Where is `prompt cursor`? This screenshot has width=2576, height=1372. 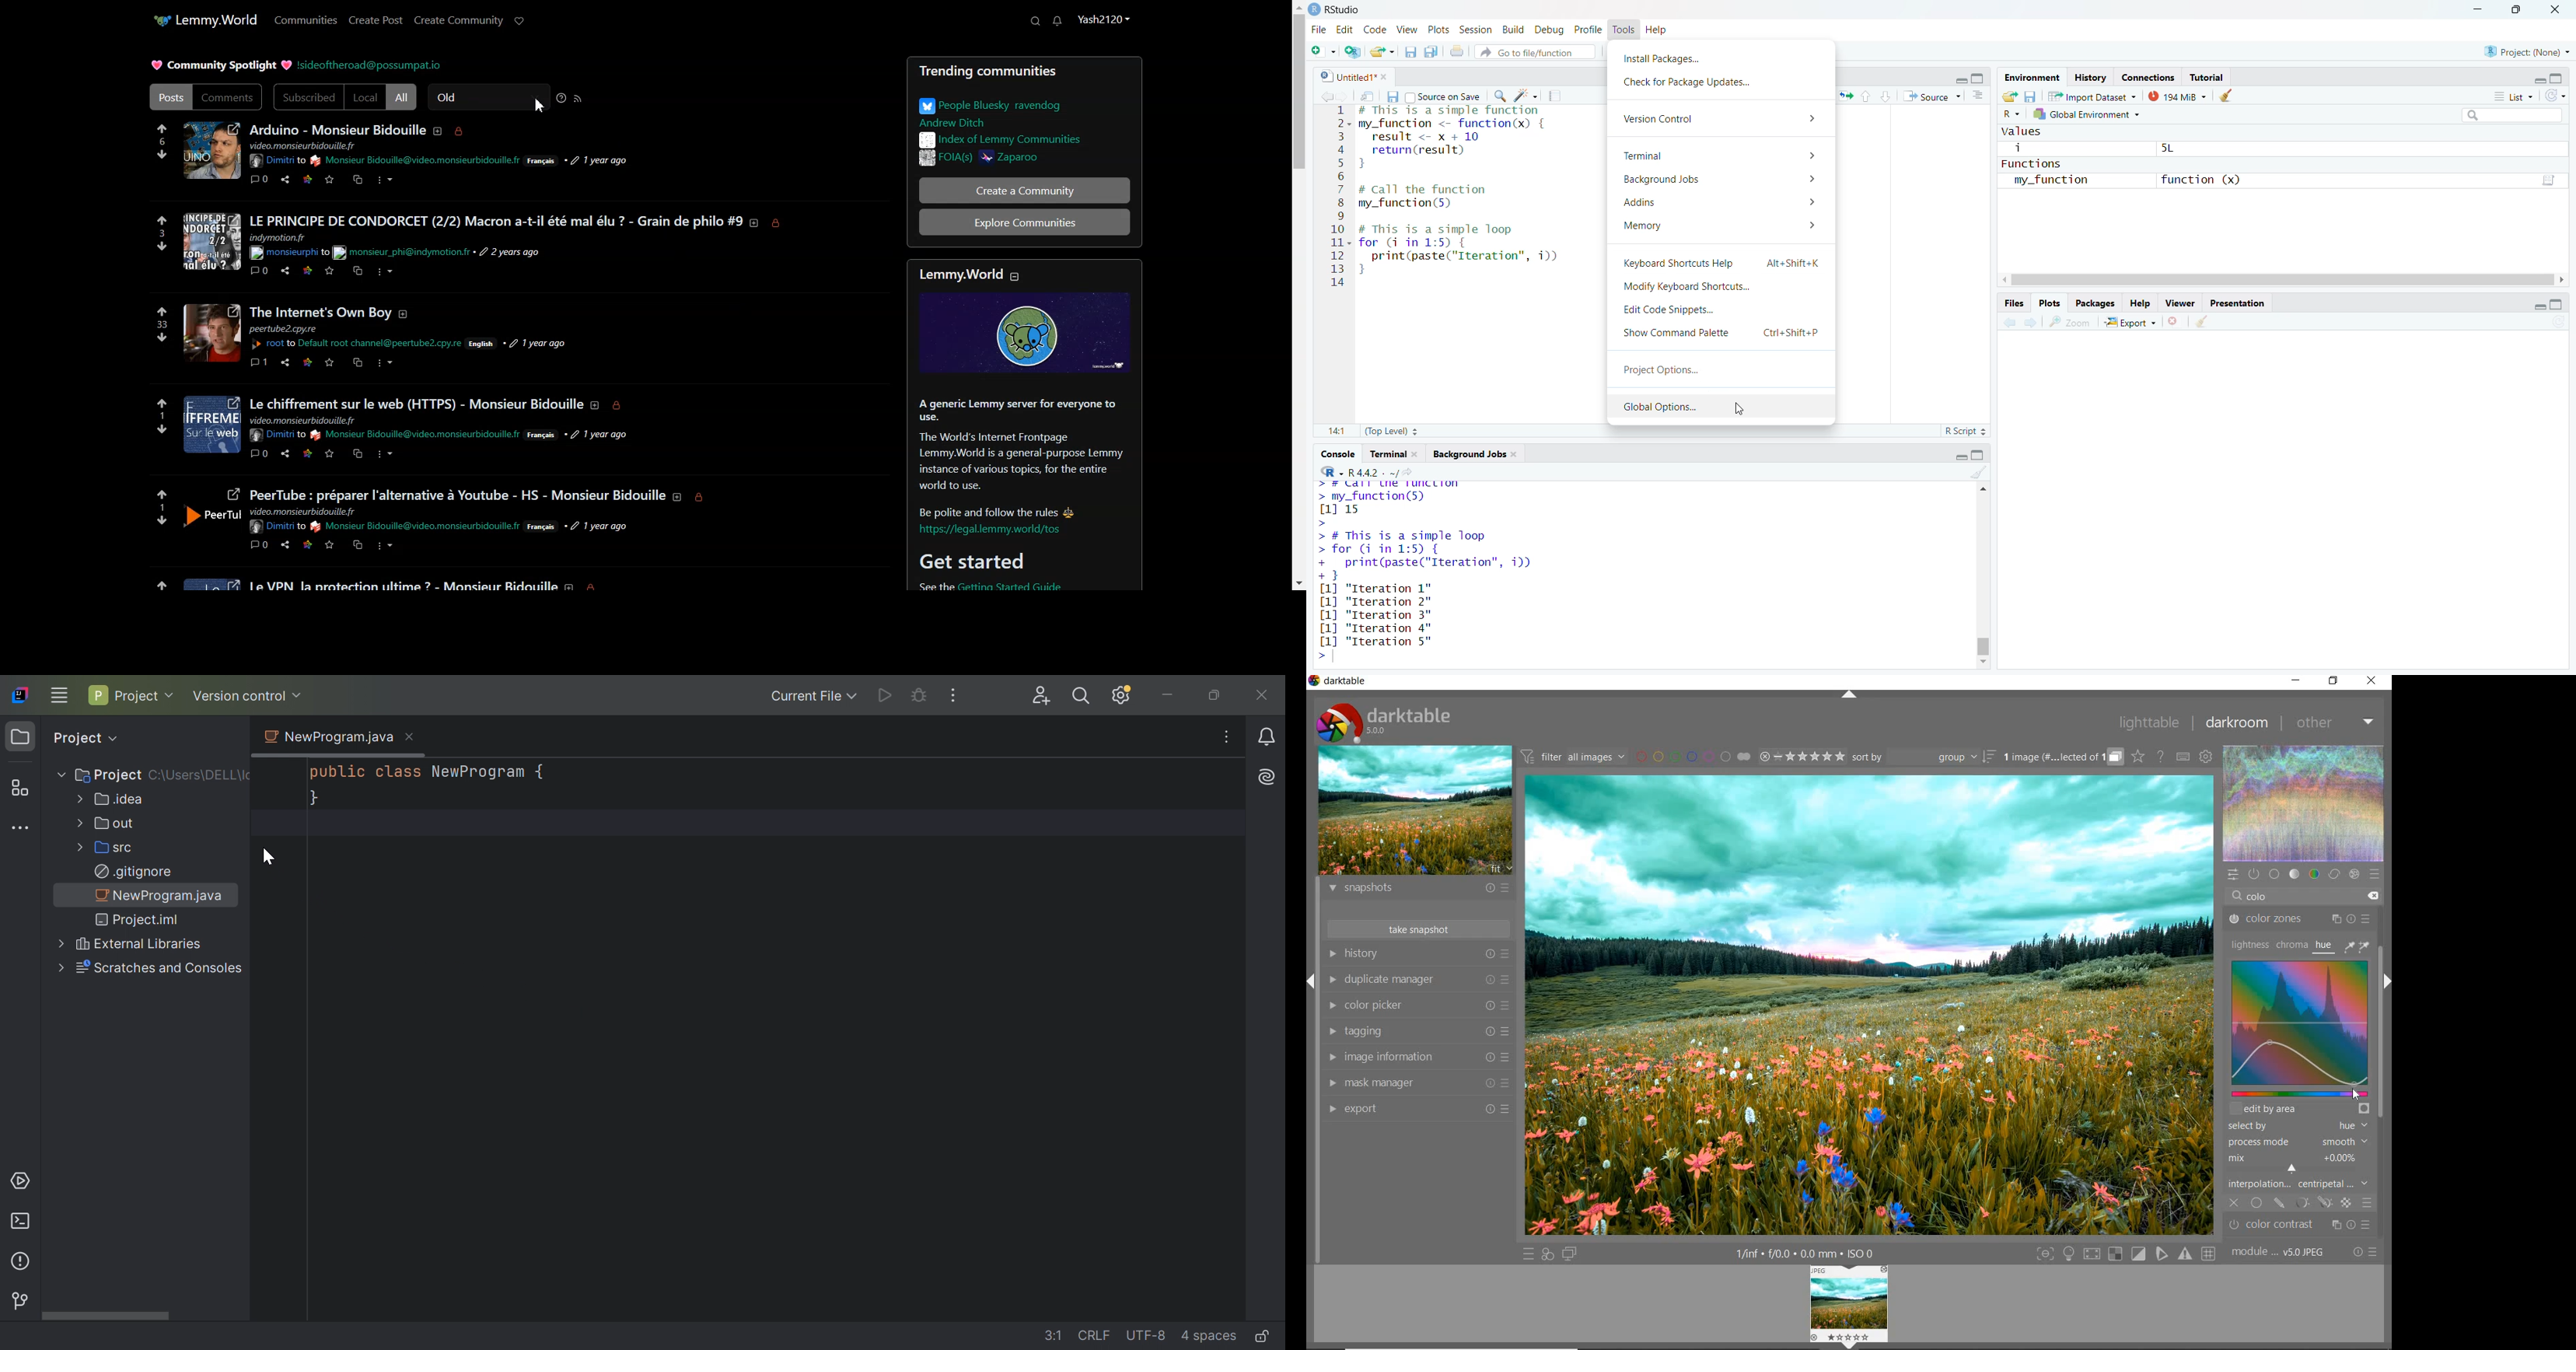 prompt cursor is located at coordinates (1320, 656).